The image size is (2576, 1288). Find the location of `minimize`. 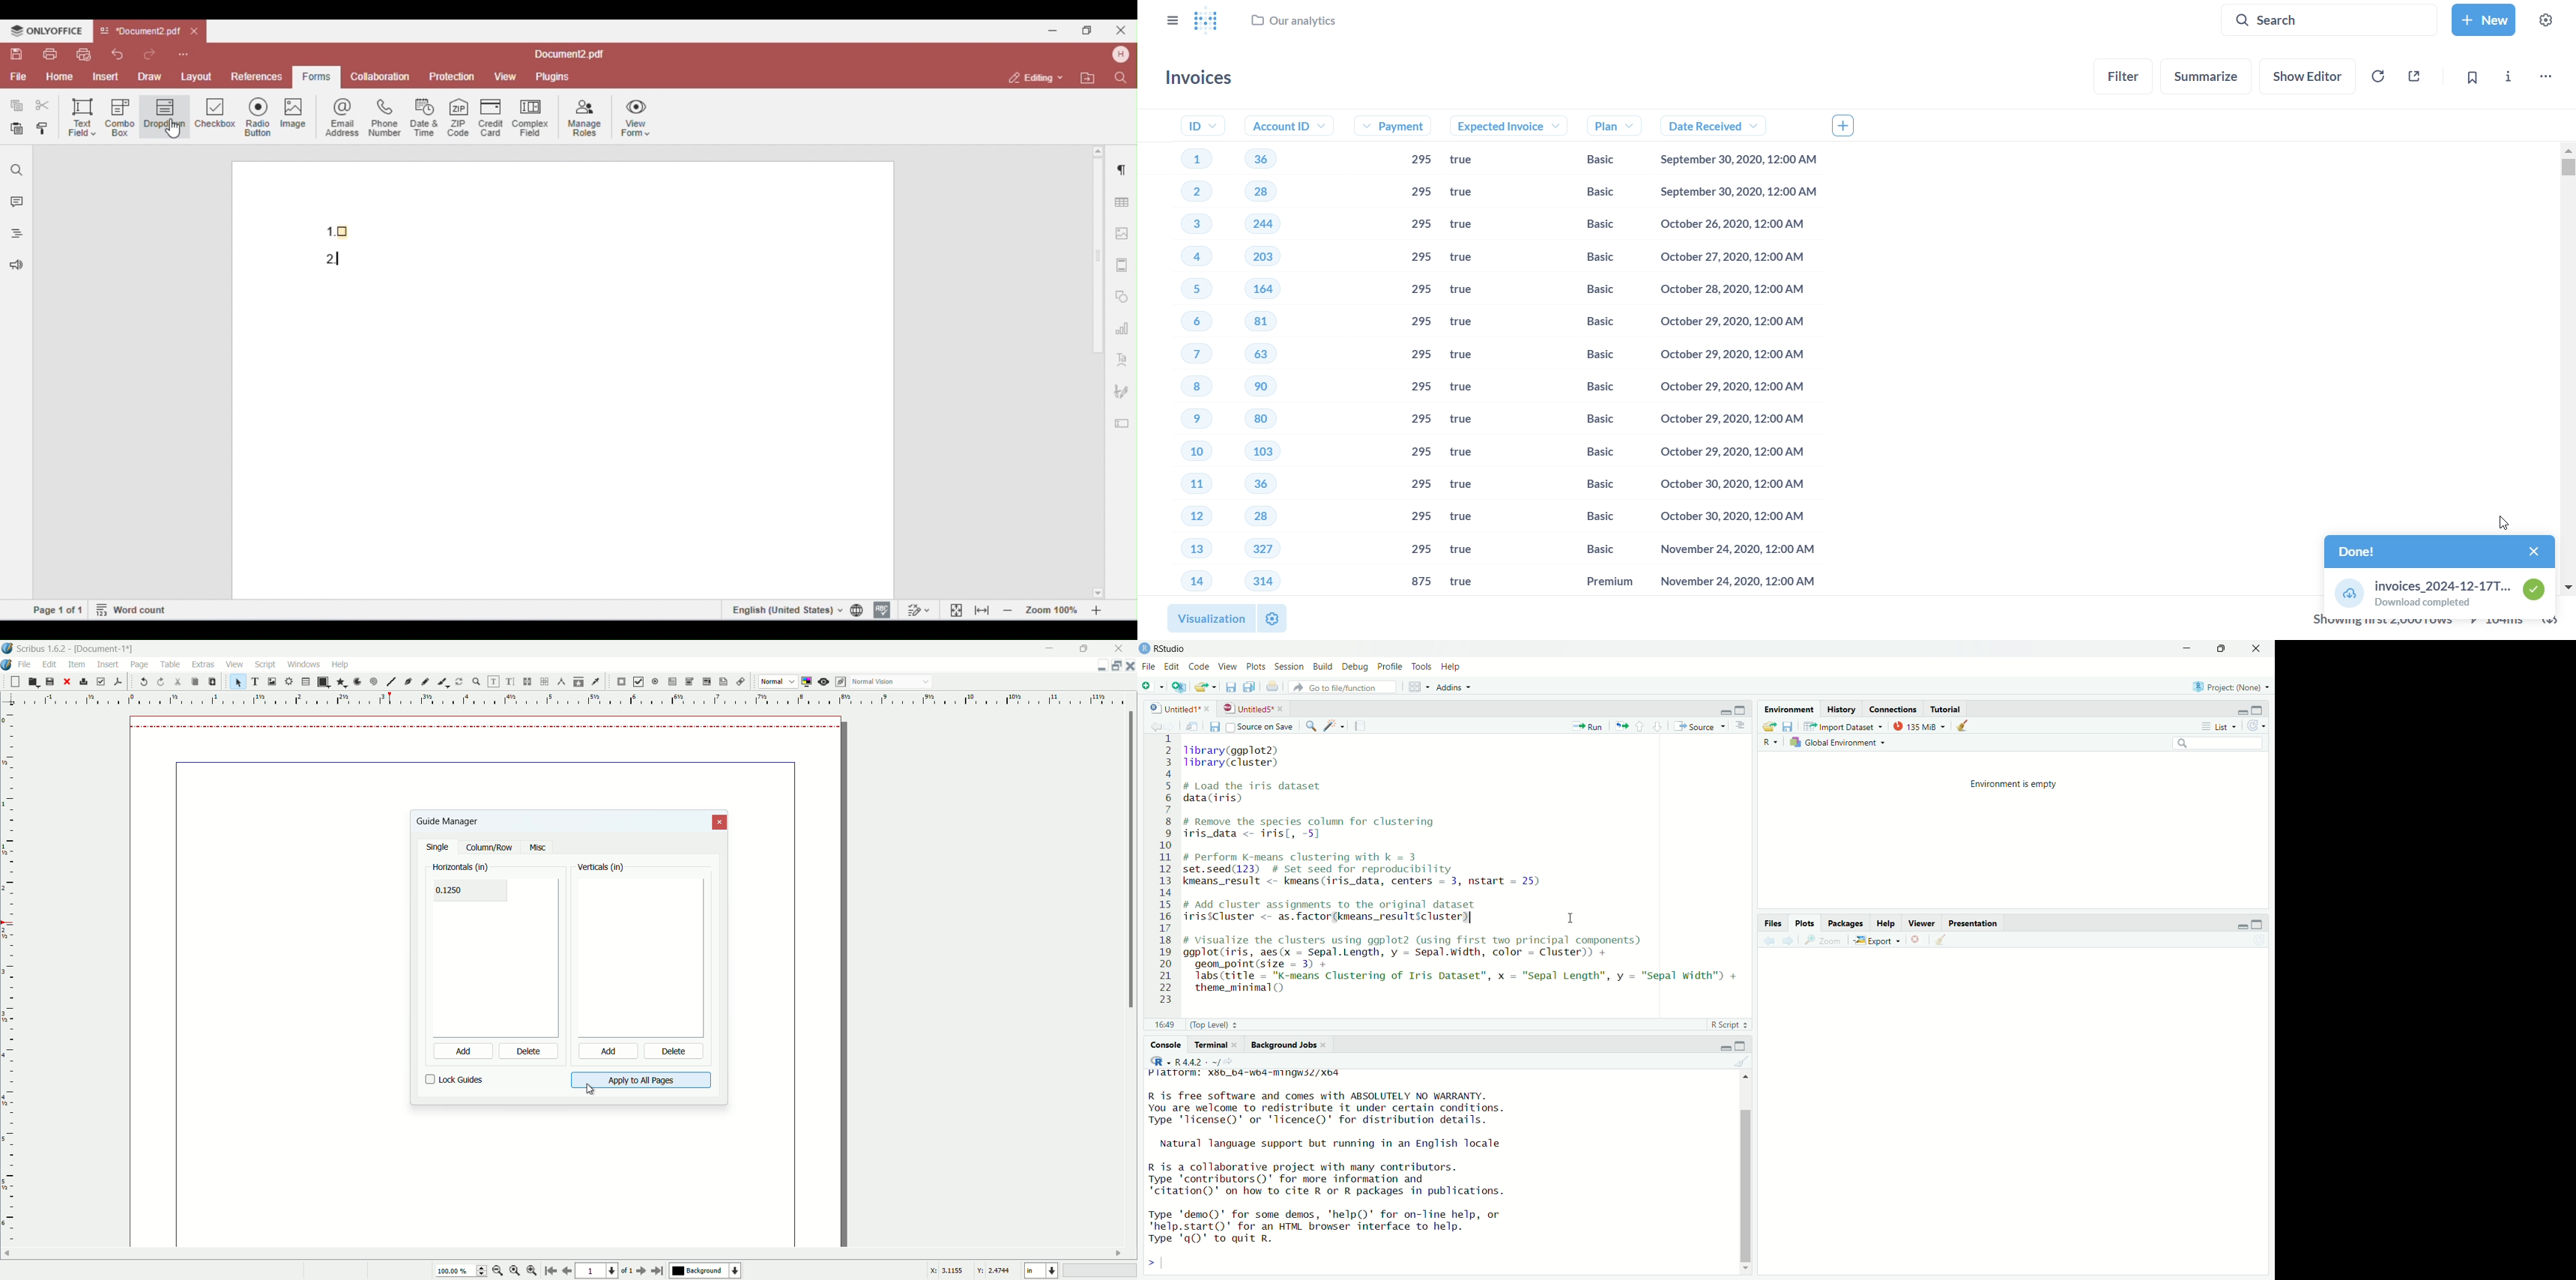

minimize is located at coordinates (1050, 648).